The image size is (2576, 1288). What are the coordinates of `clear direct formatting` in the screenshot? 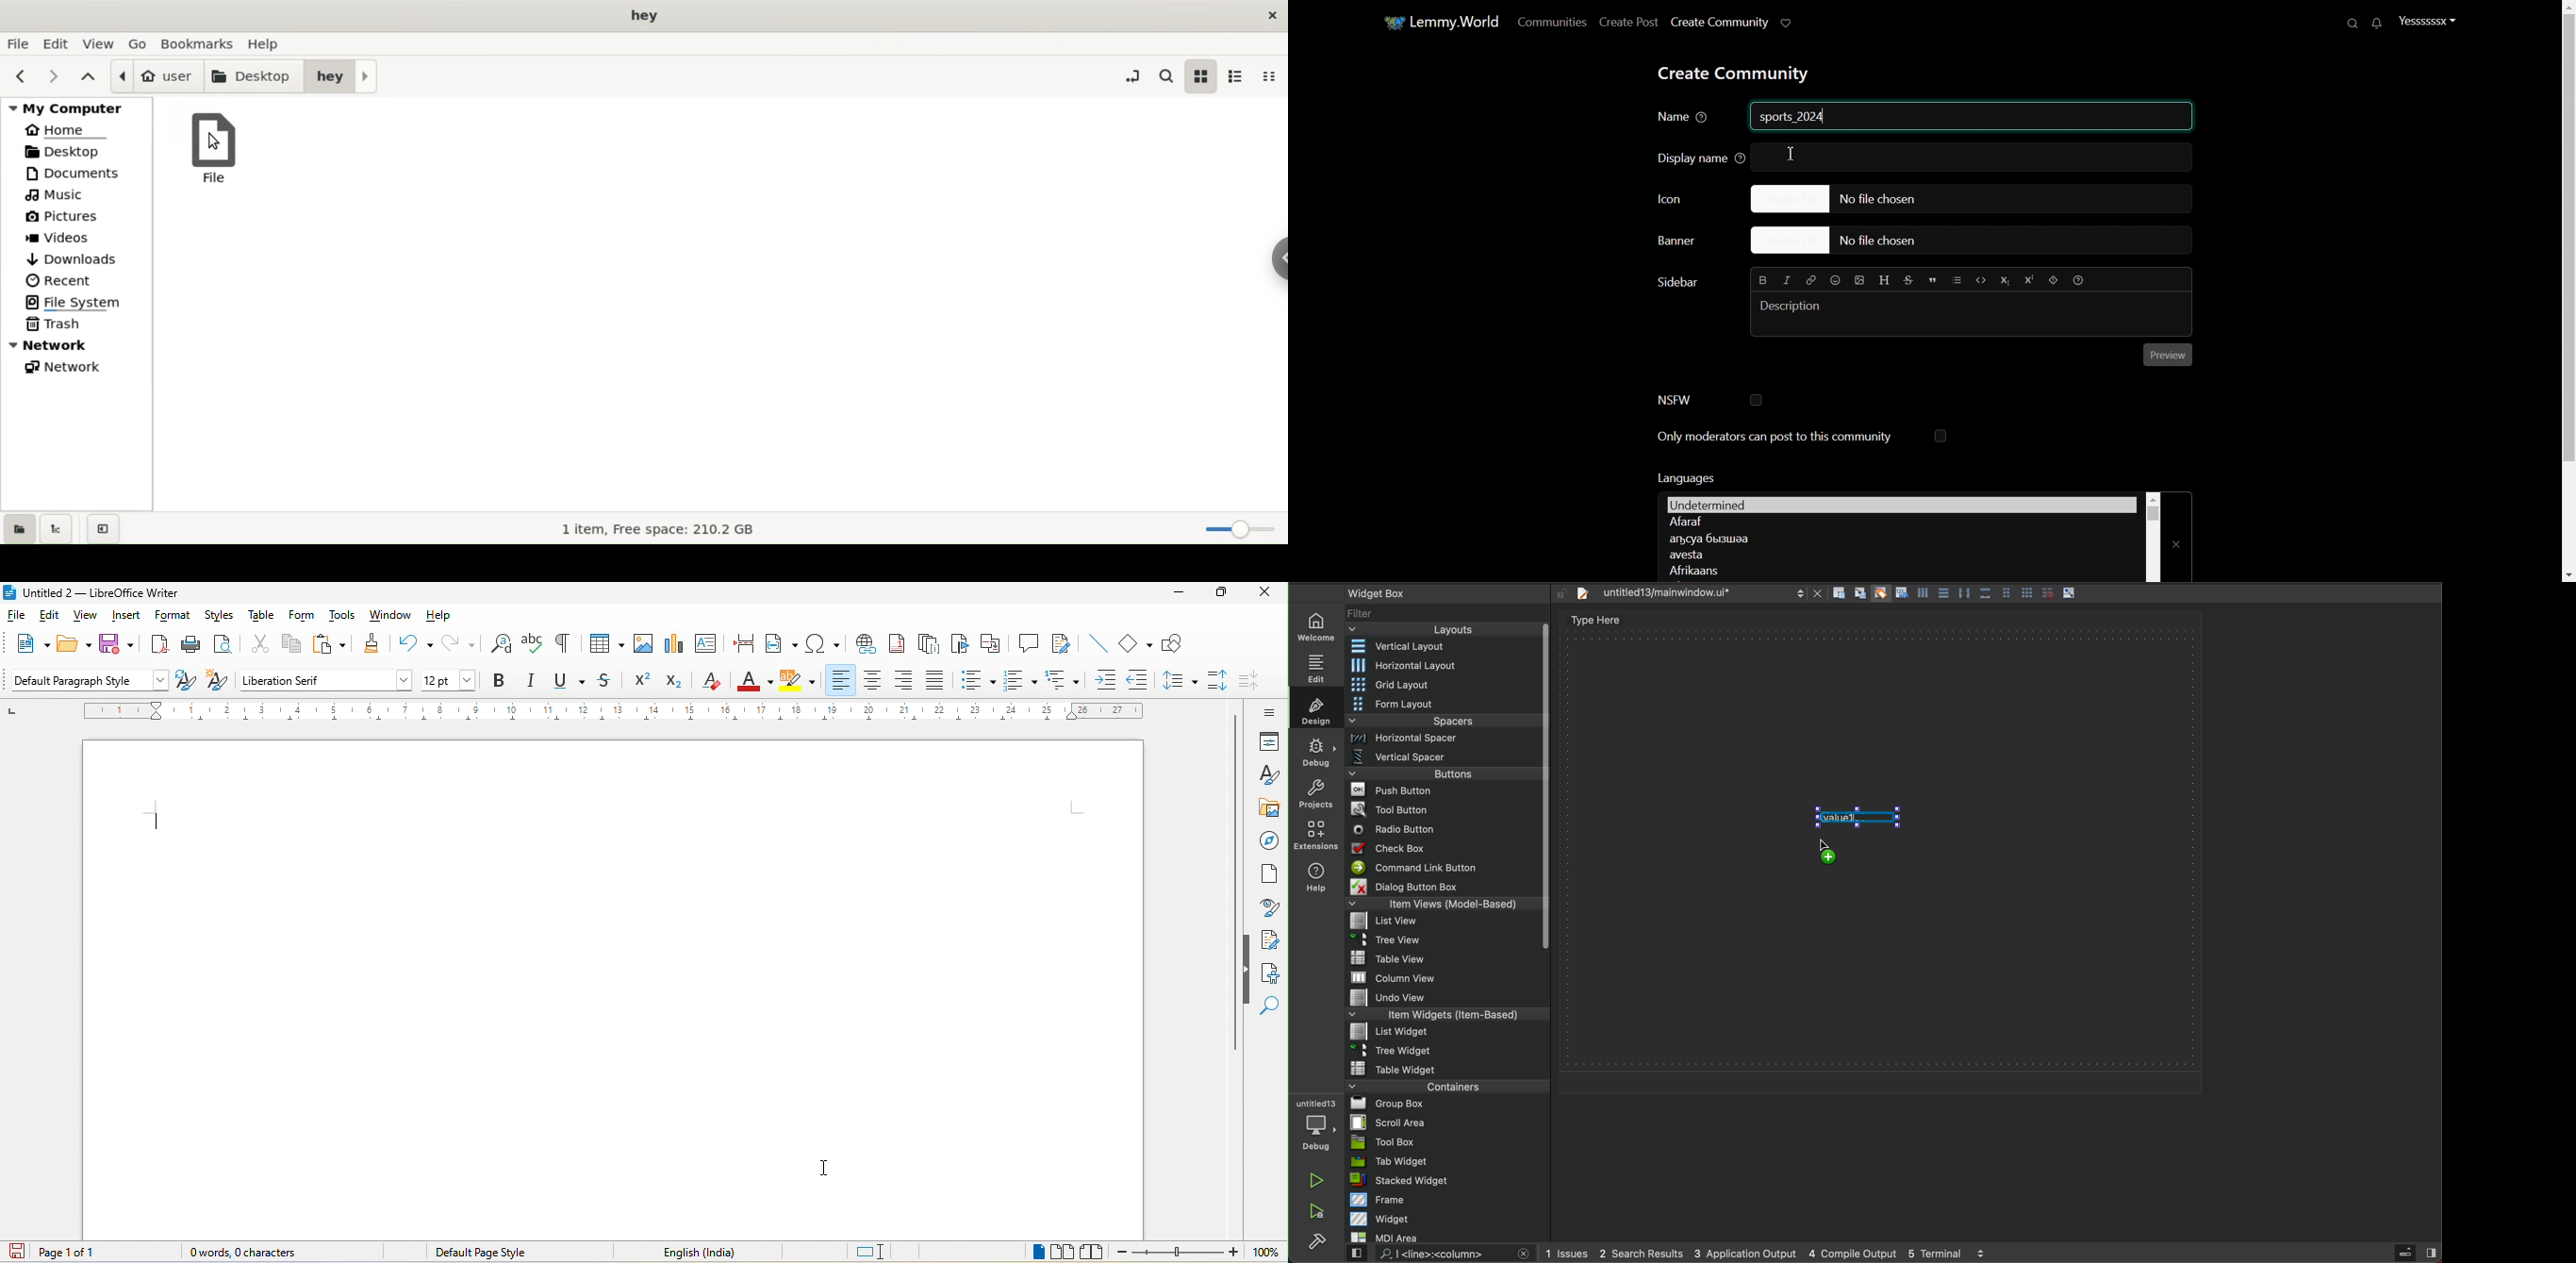 It's located at (712, 683).